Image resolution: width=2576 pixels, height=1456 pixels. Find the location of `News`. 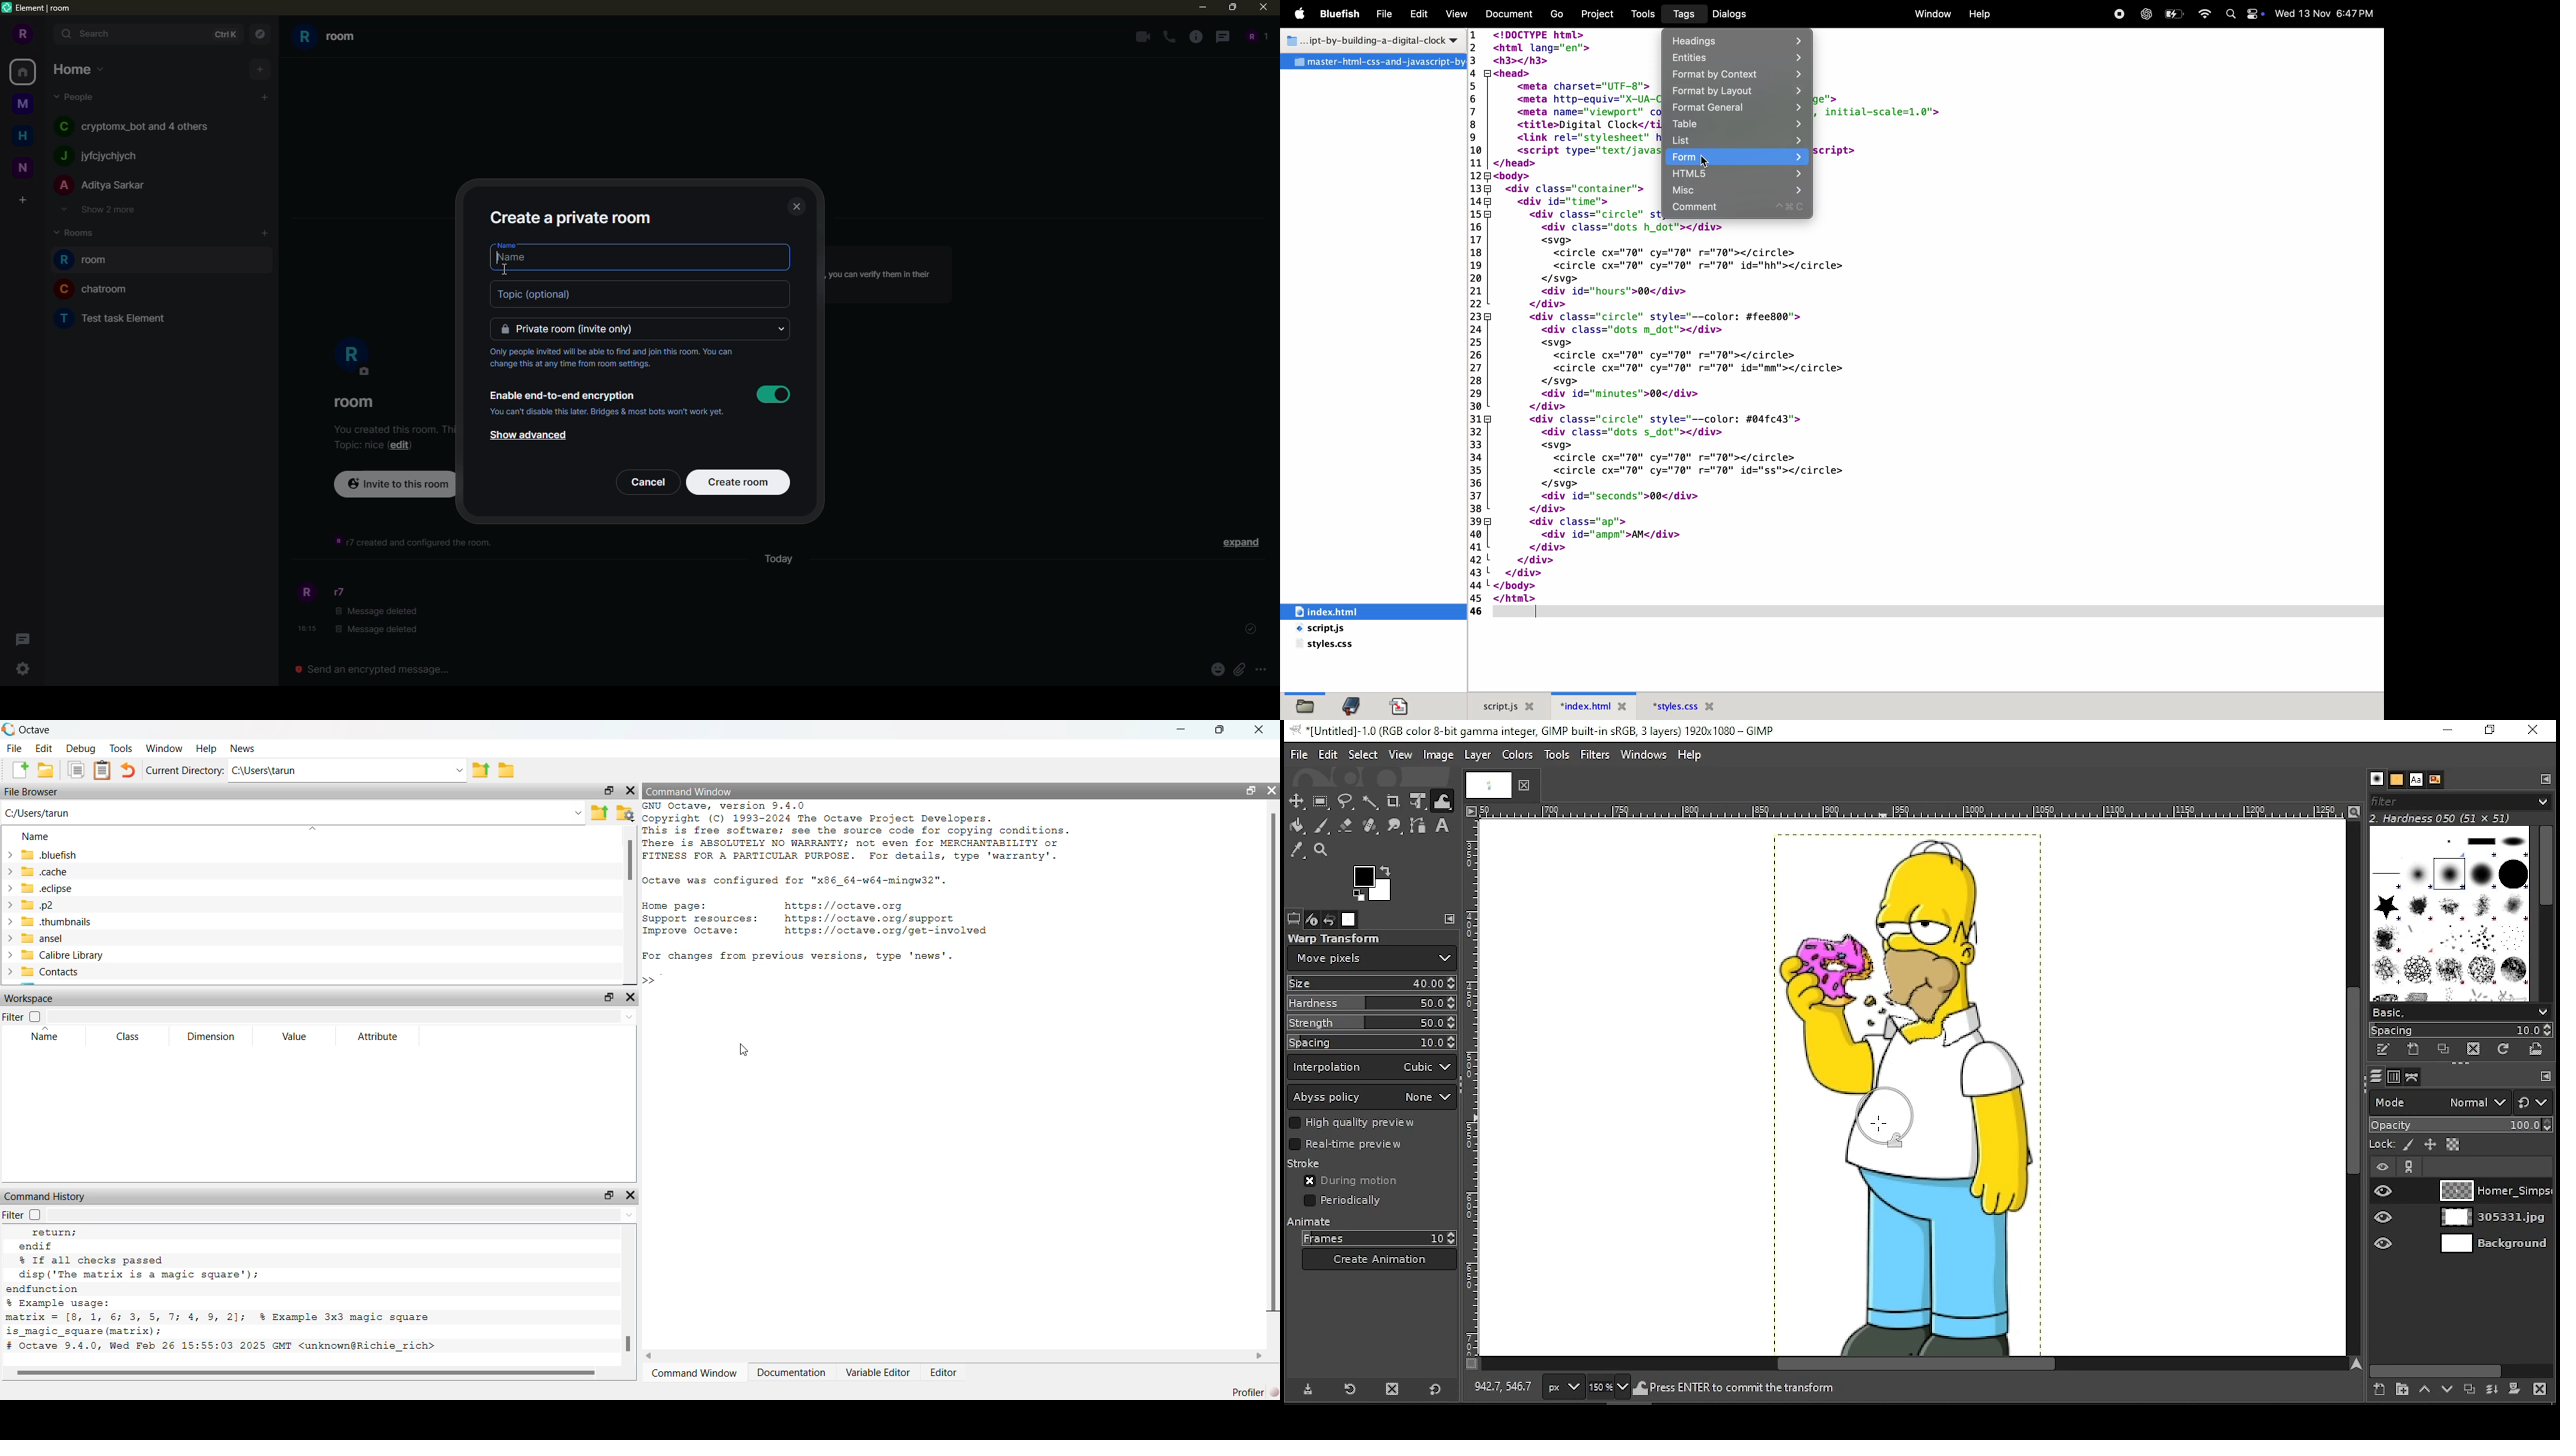

News is located at coordinates (244, 748).